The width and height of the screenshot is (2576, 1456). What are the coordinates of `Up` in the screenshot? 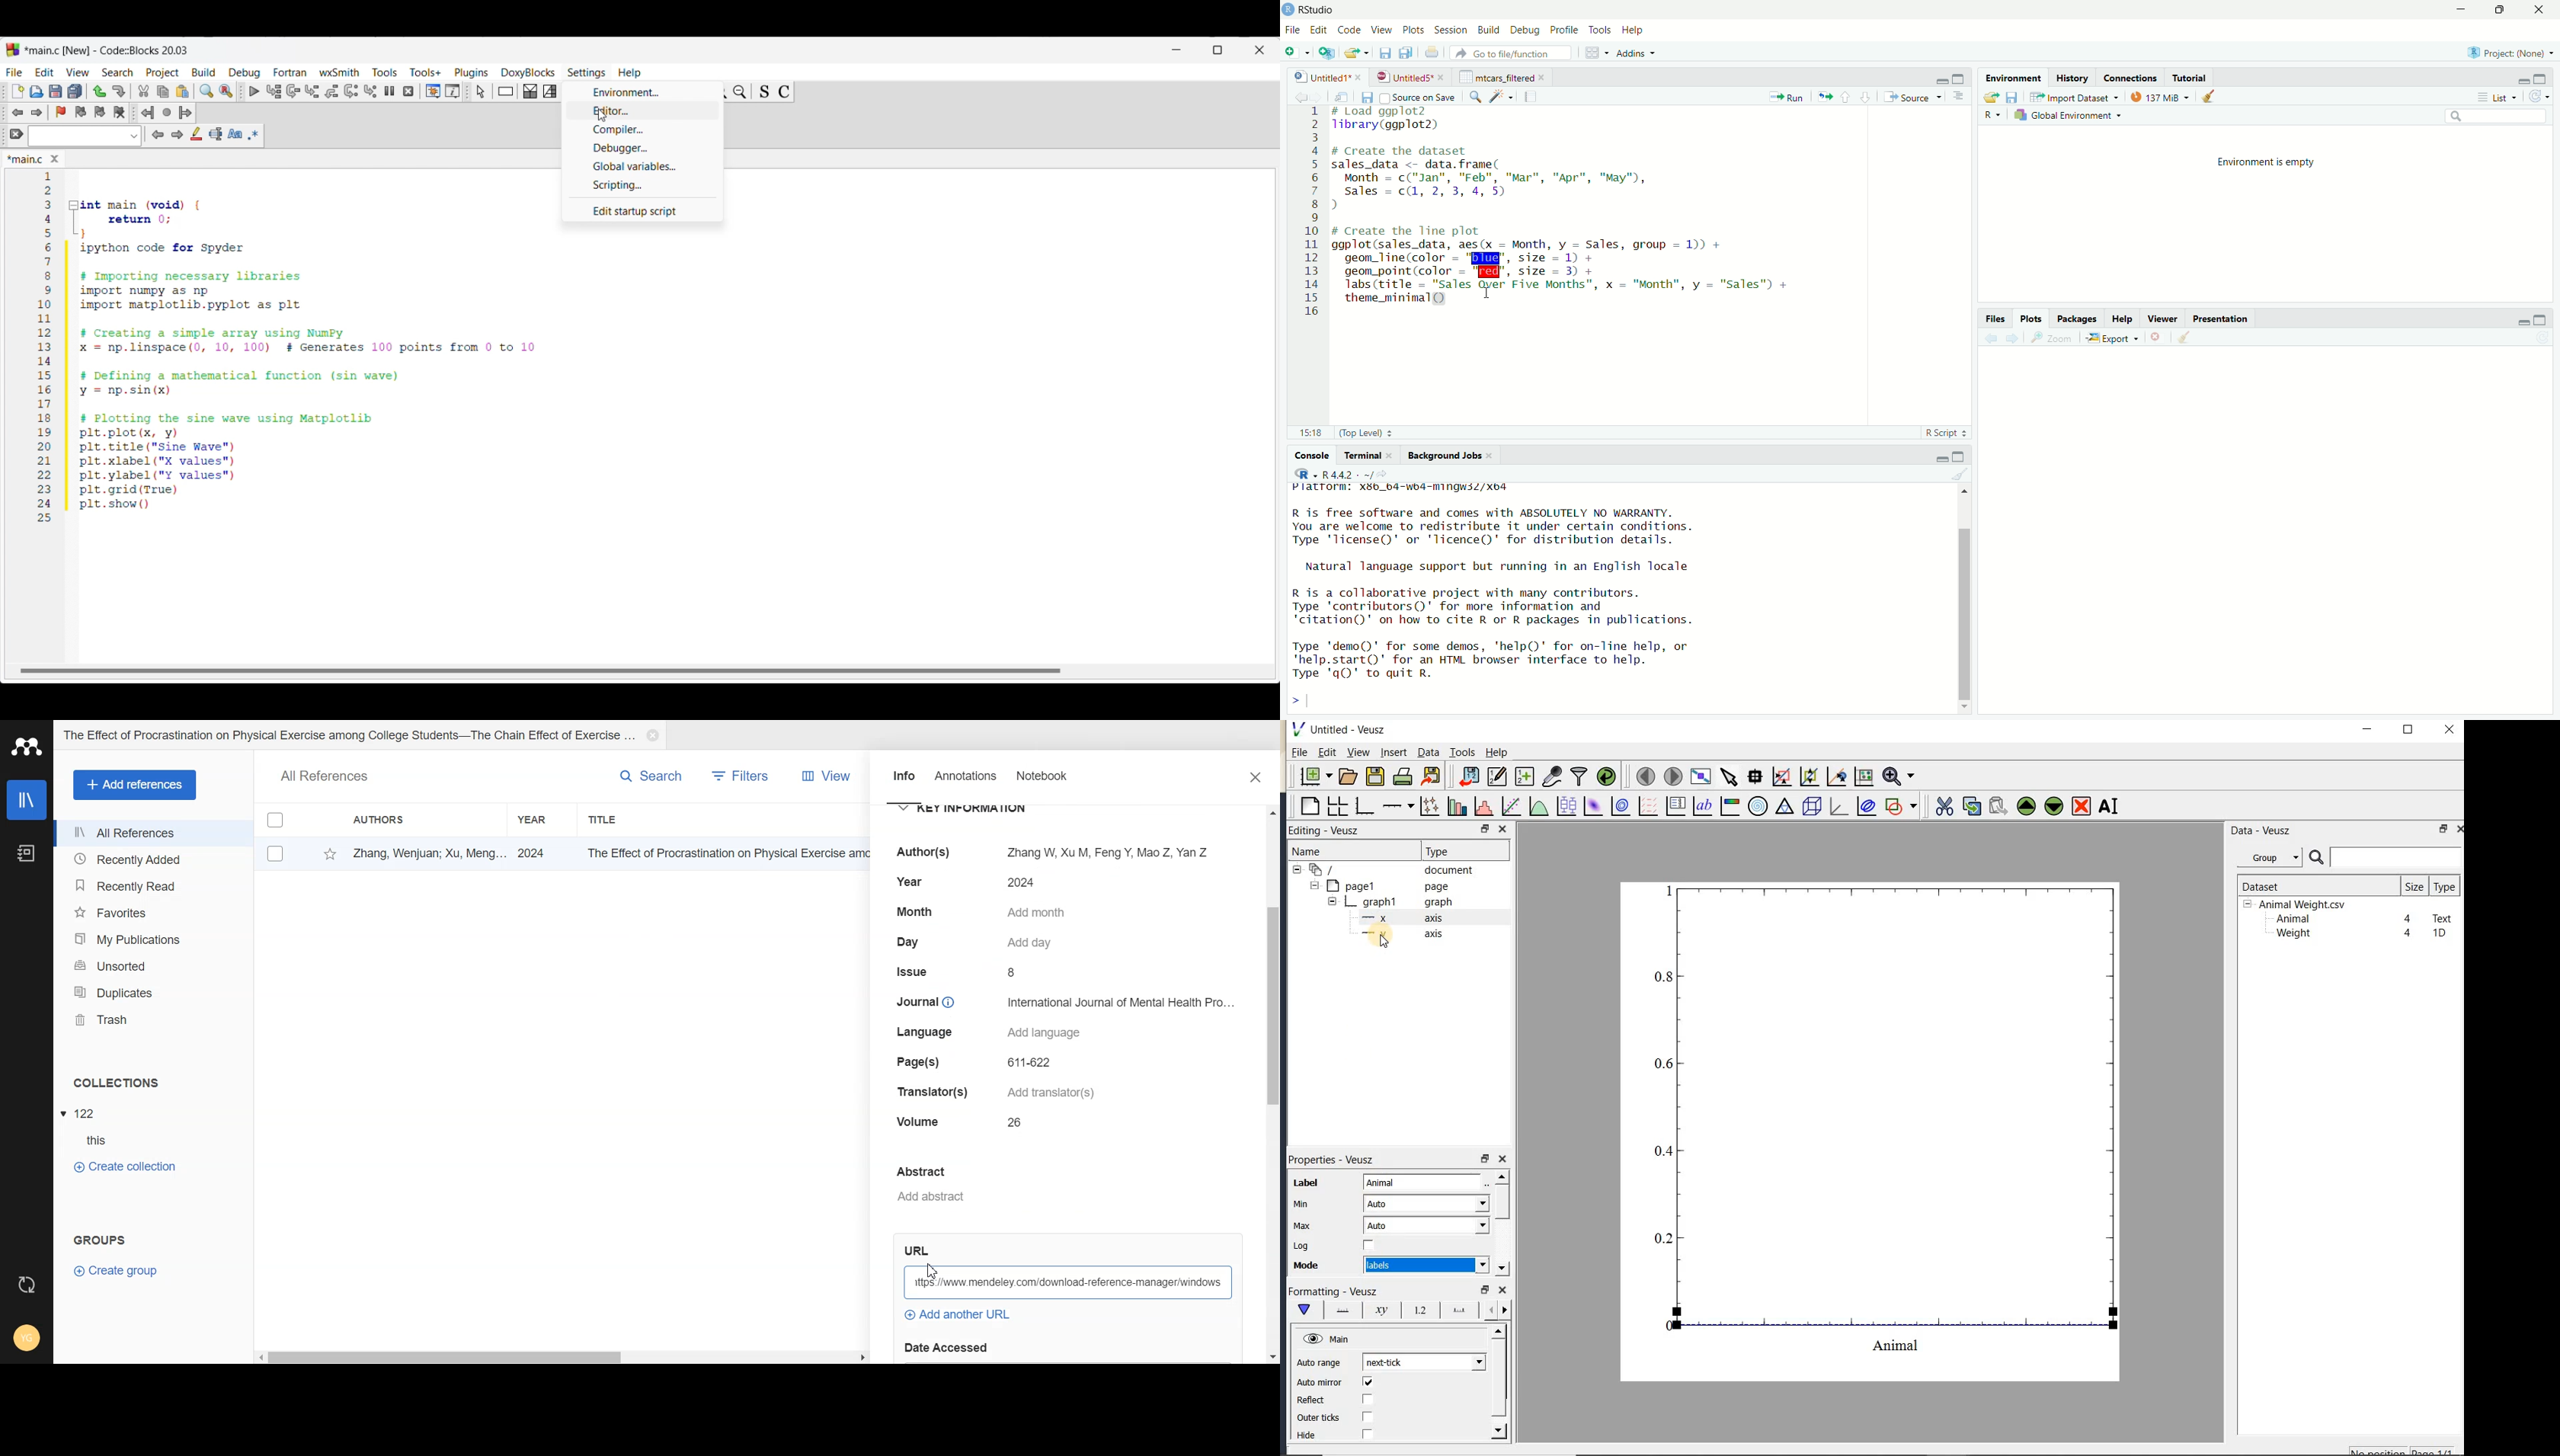 It's located at (1271, 815).